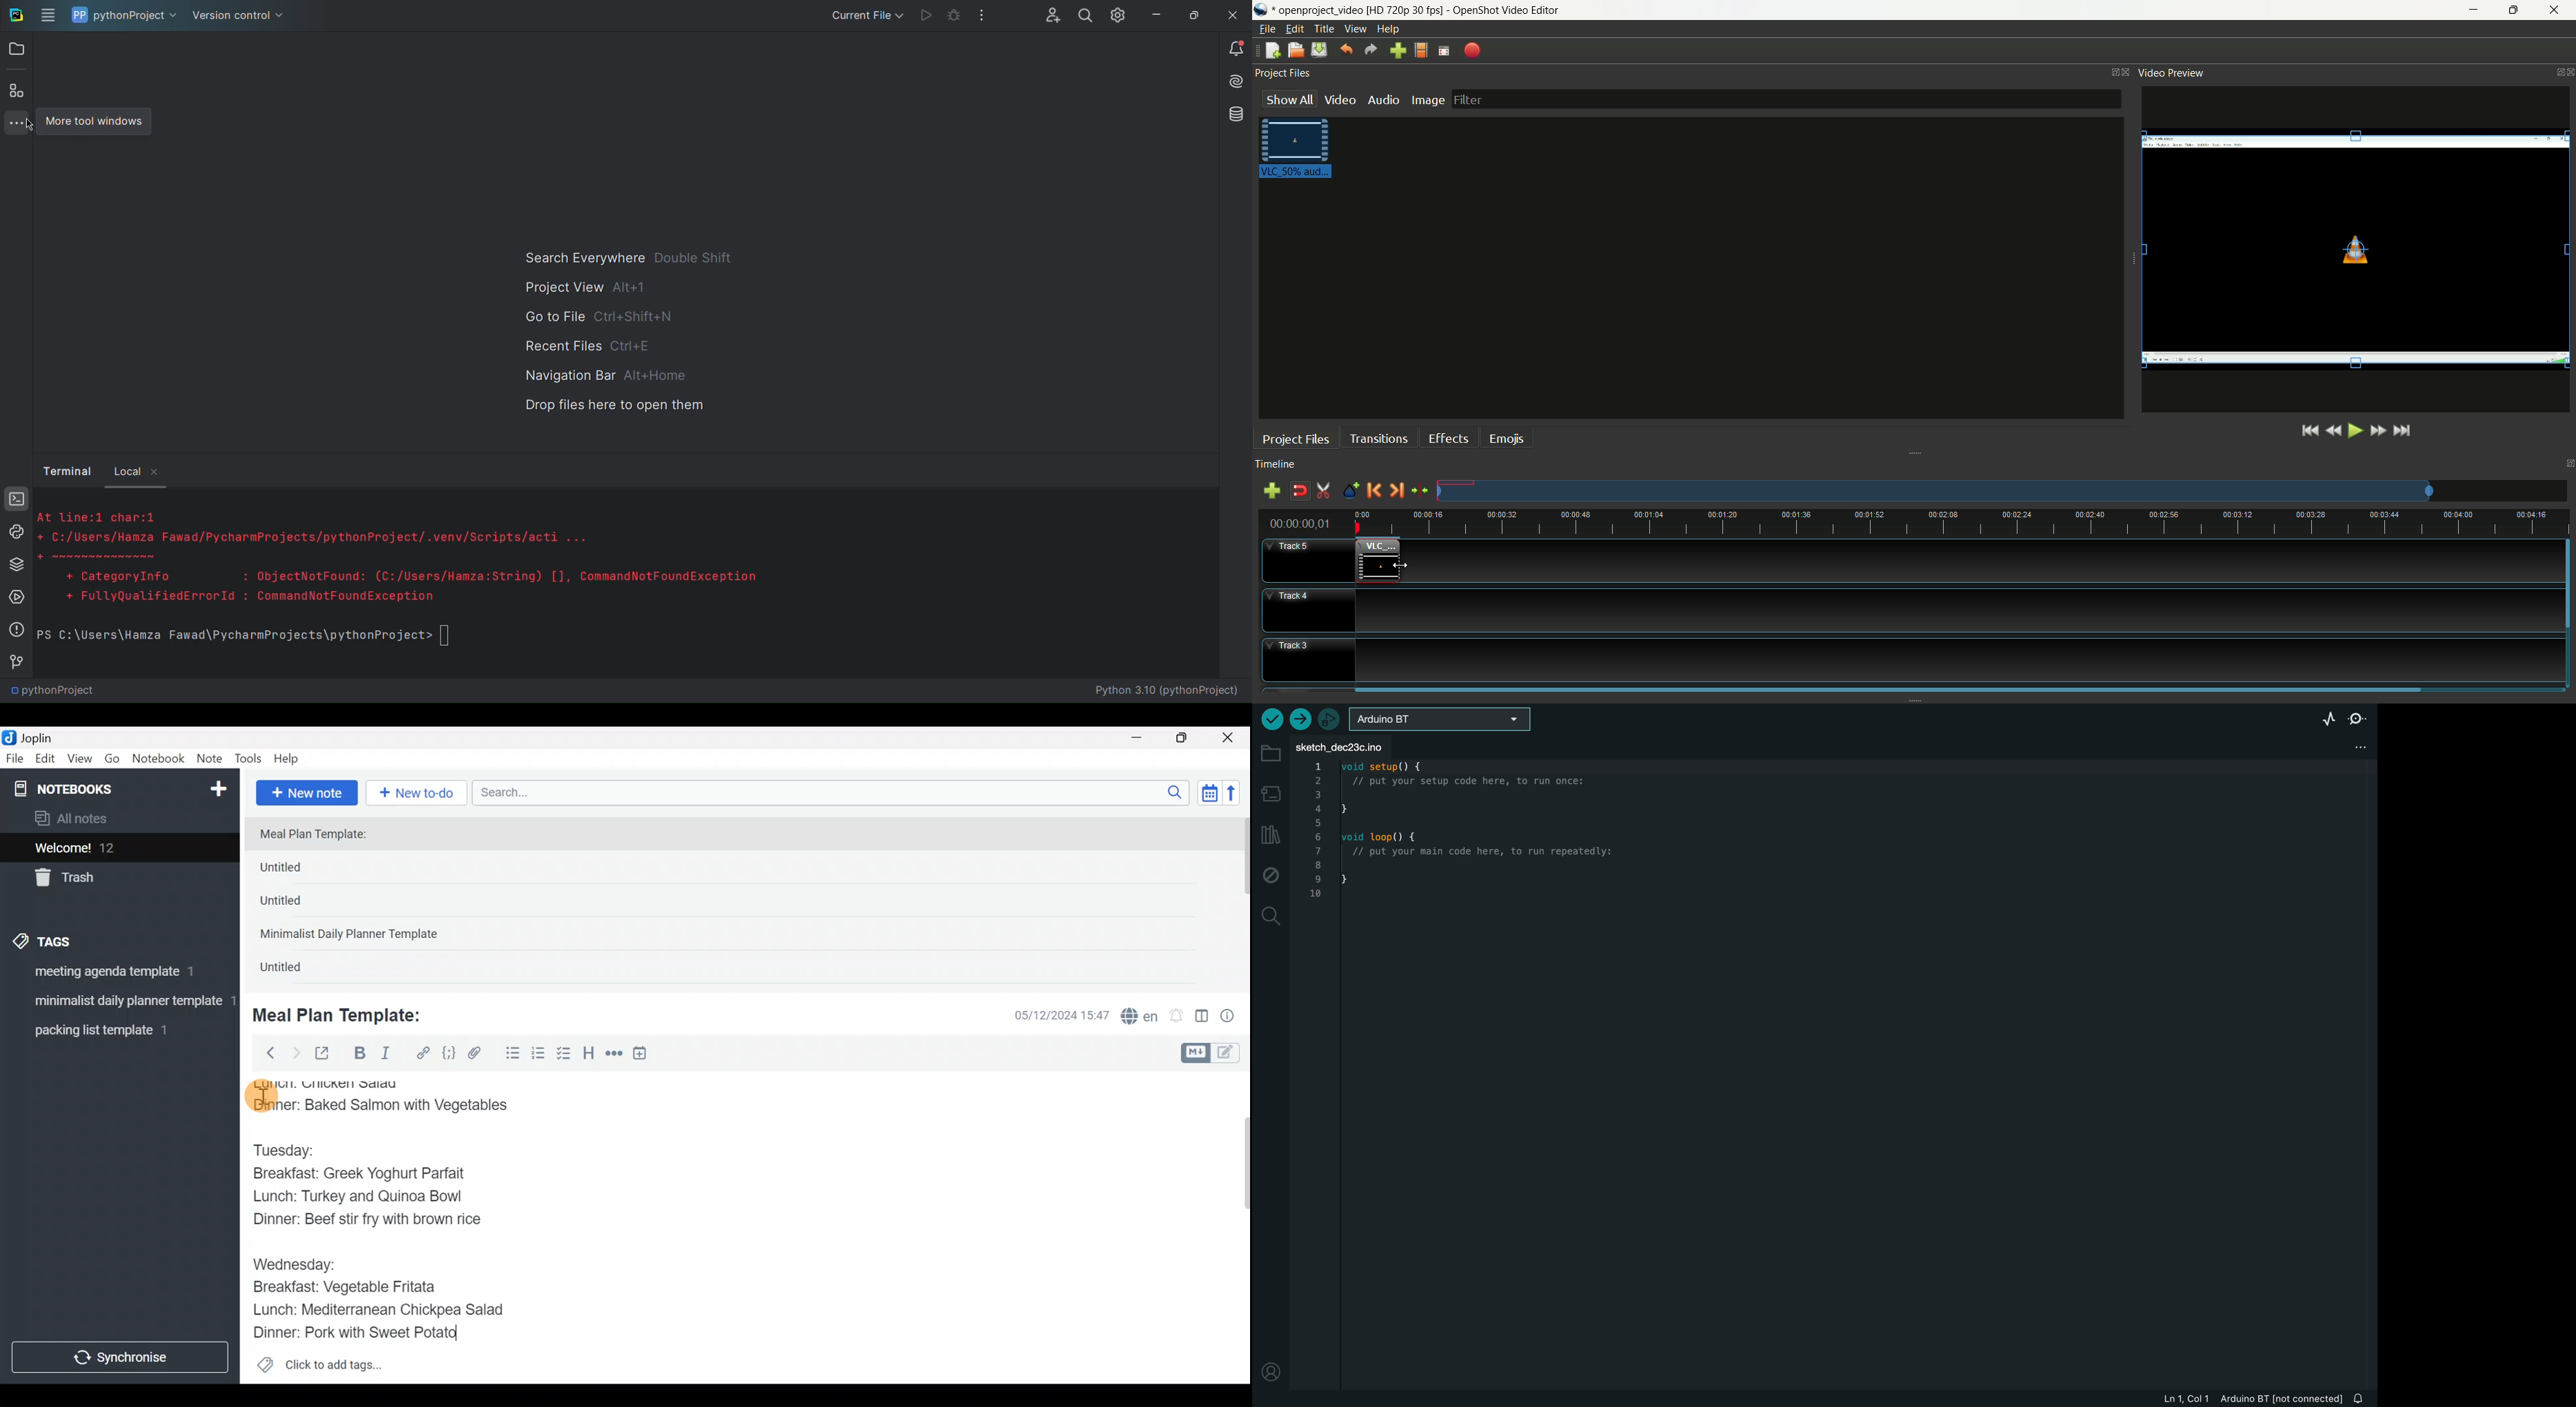 This screenshot has height=1428, width=2576. Describe the element at coordinates (118, 849) in the screenshot. I see `Welcome!` at that location.